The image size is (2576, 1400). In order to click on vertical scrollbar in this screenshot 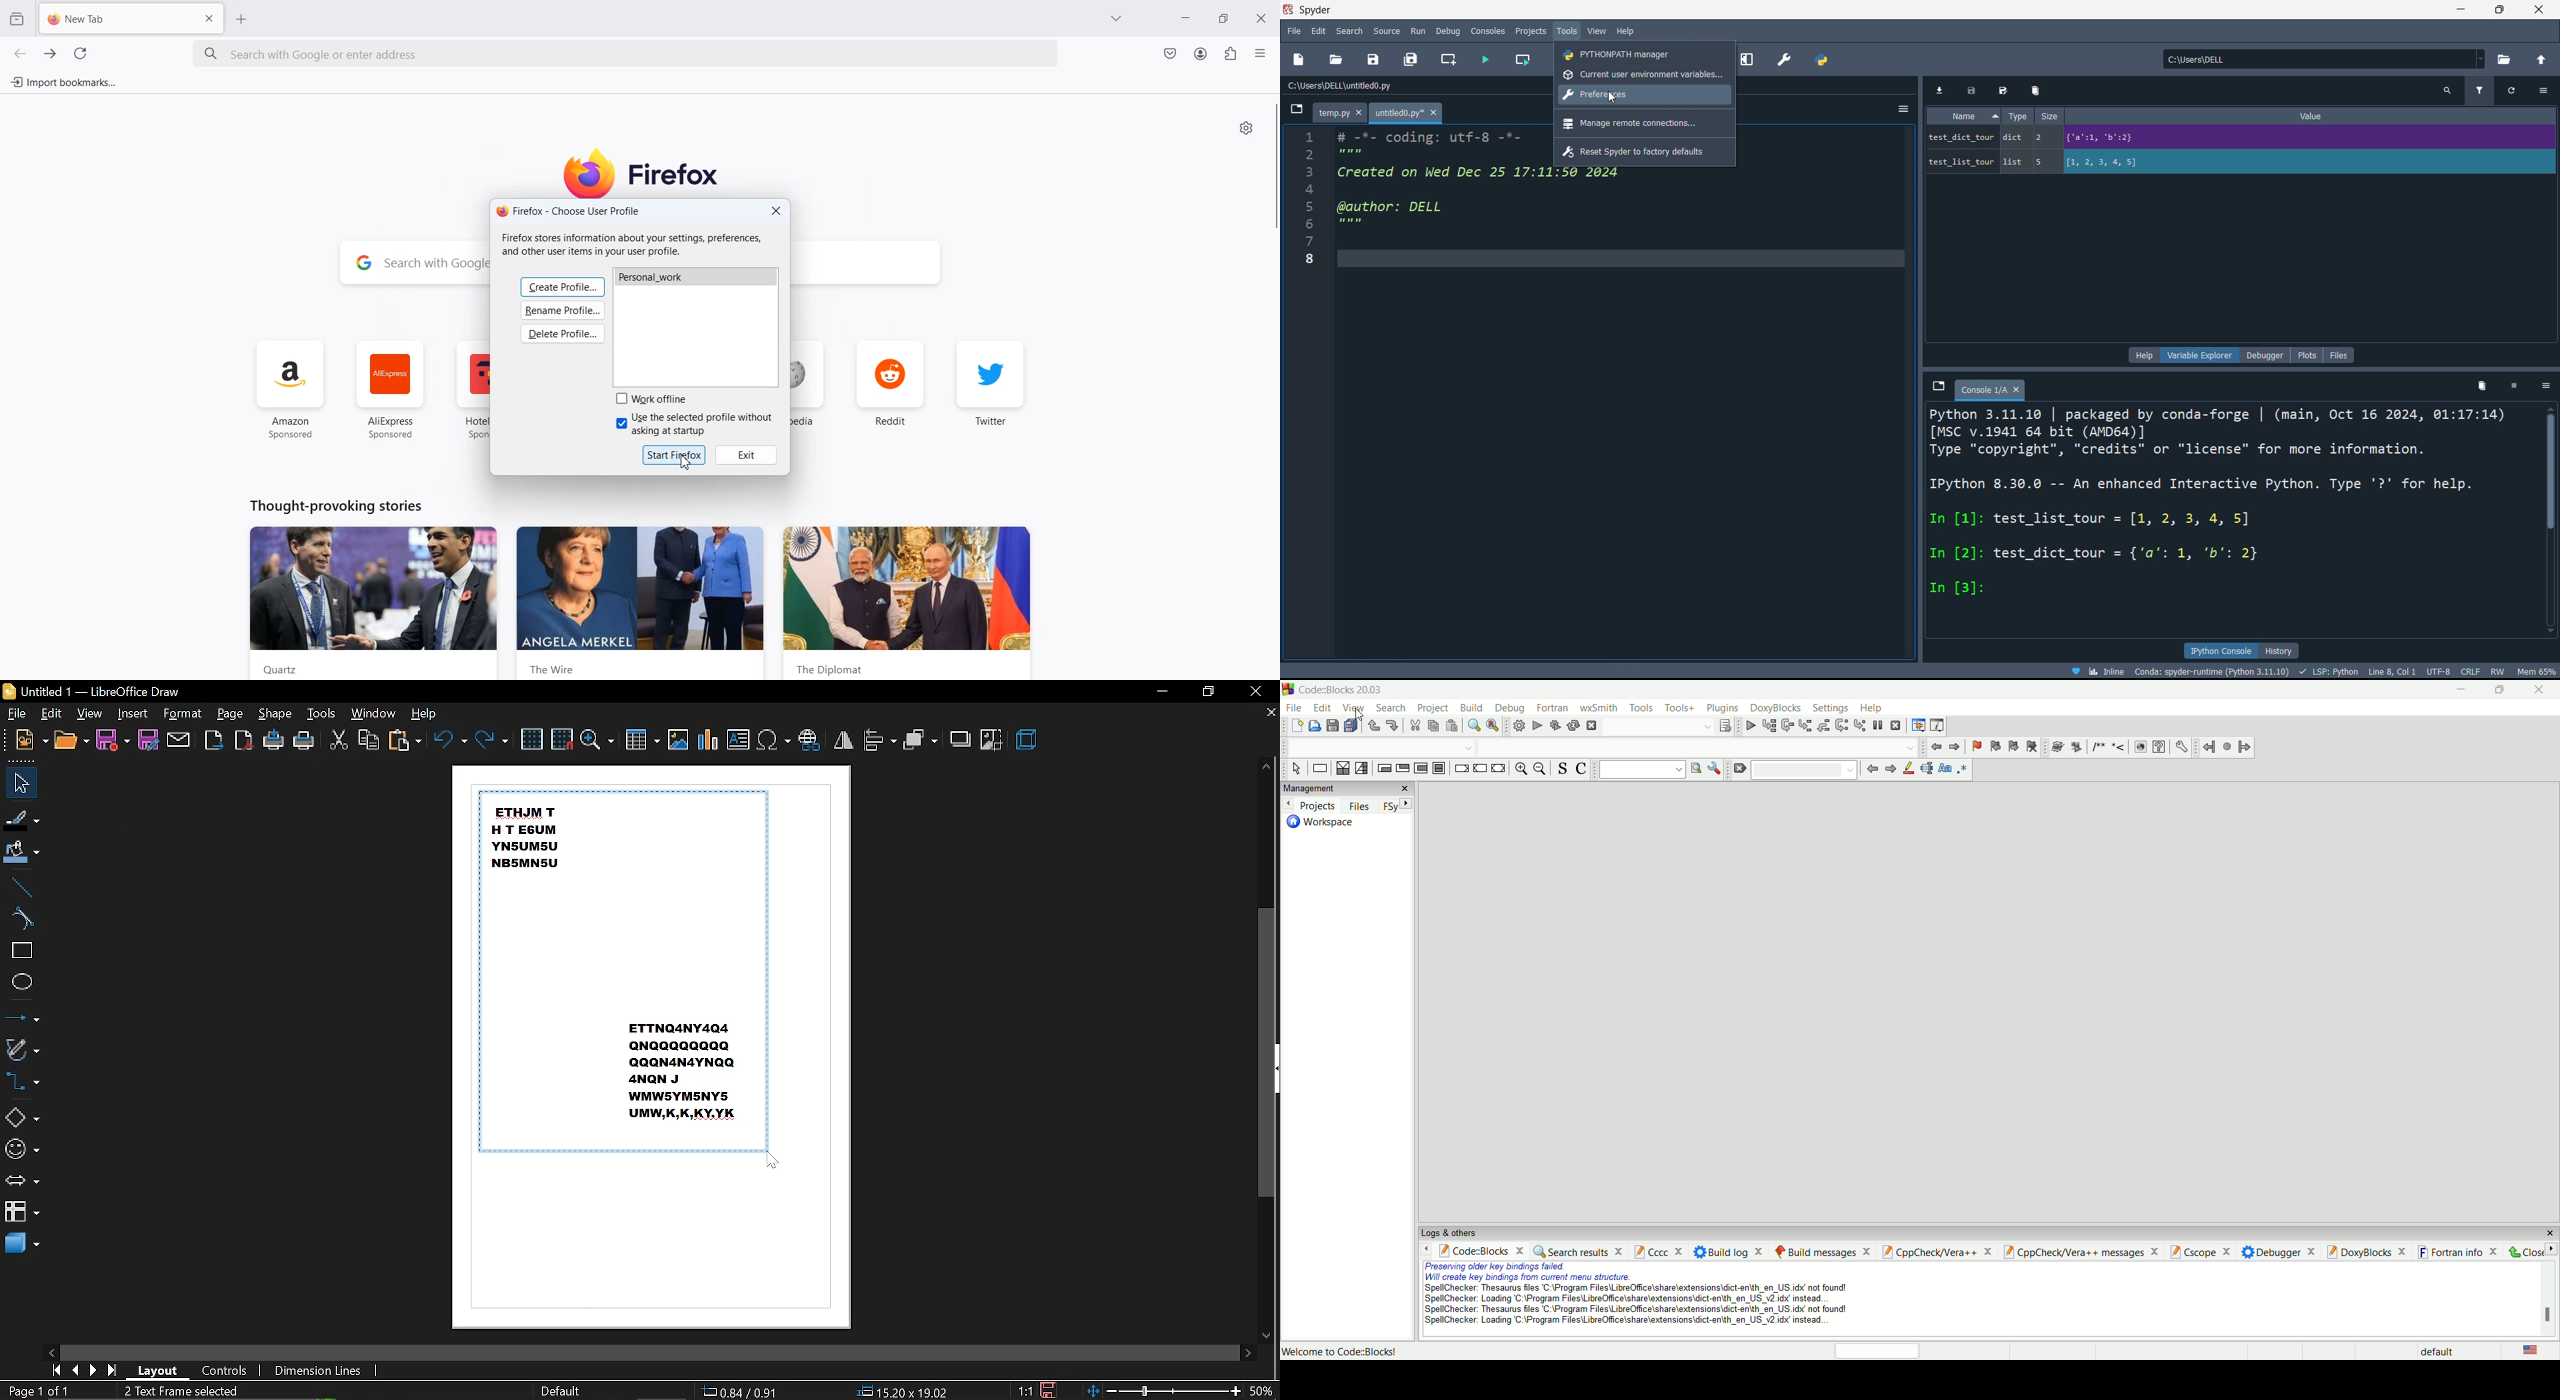, I will do `click(1267, 1051)`.